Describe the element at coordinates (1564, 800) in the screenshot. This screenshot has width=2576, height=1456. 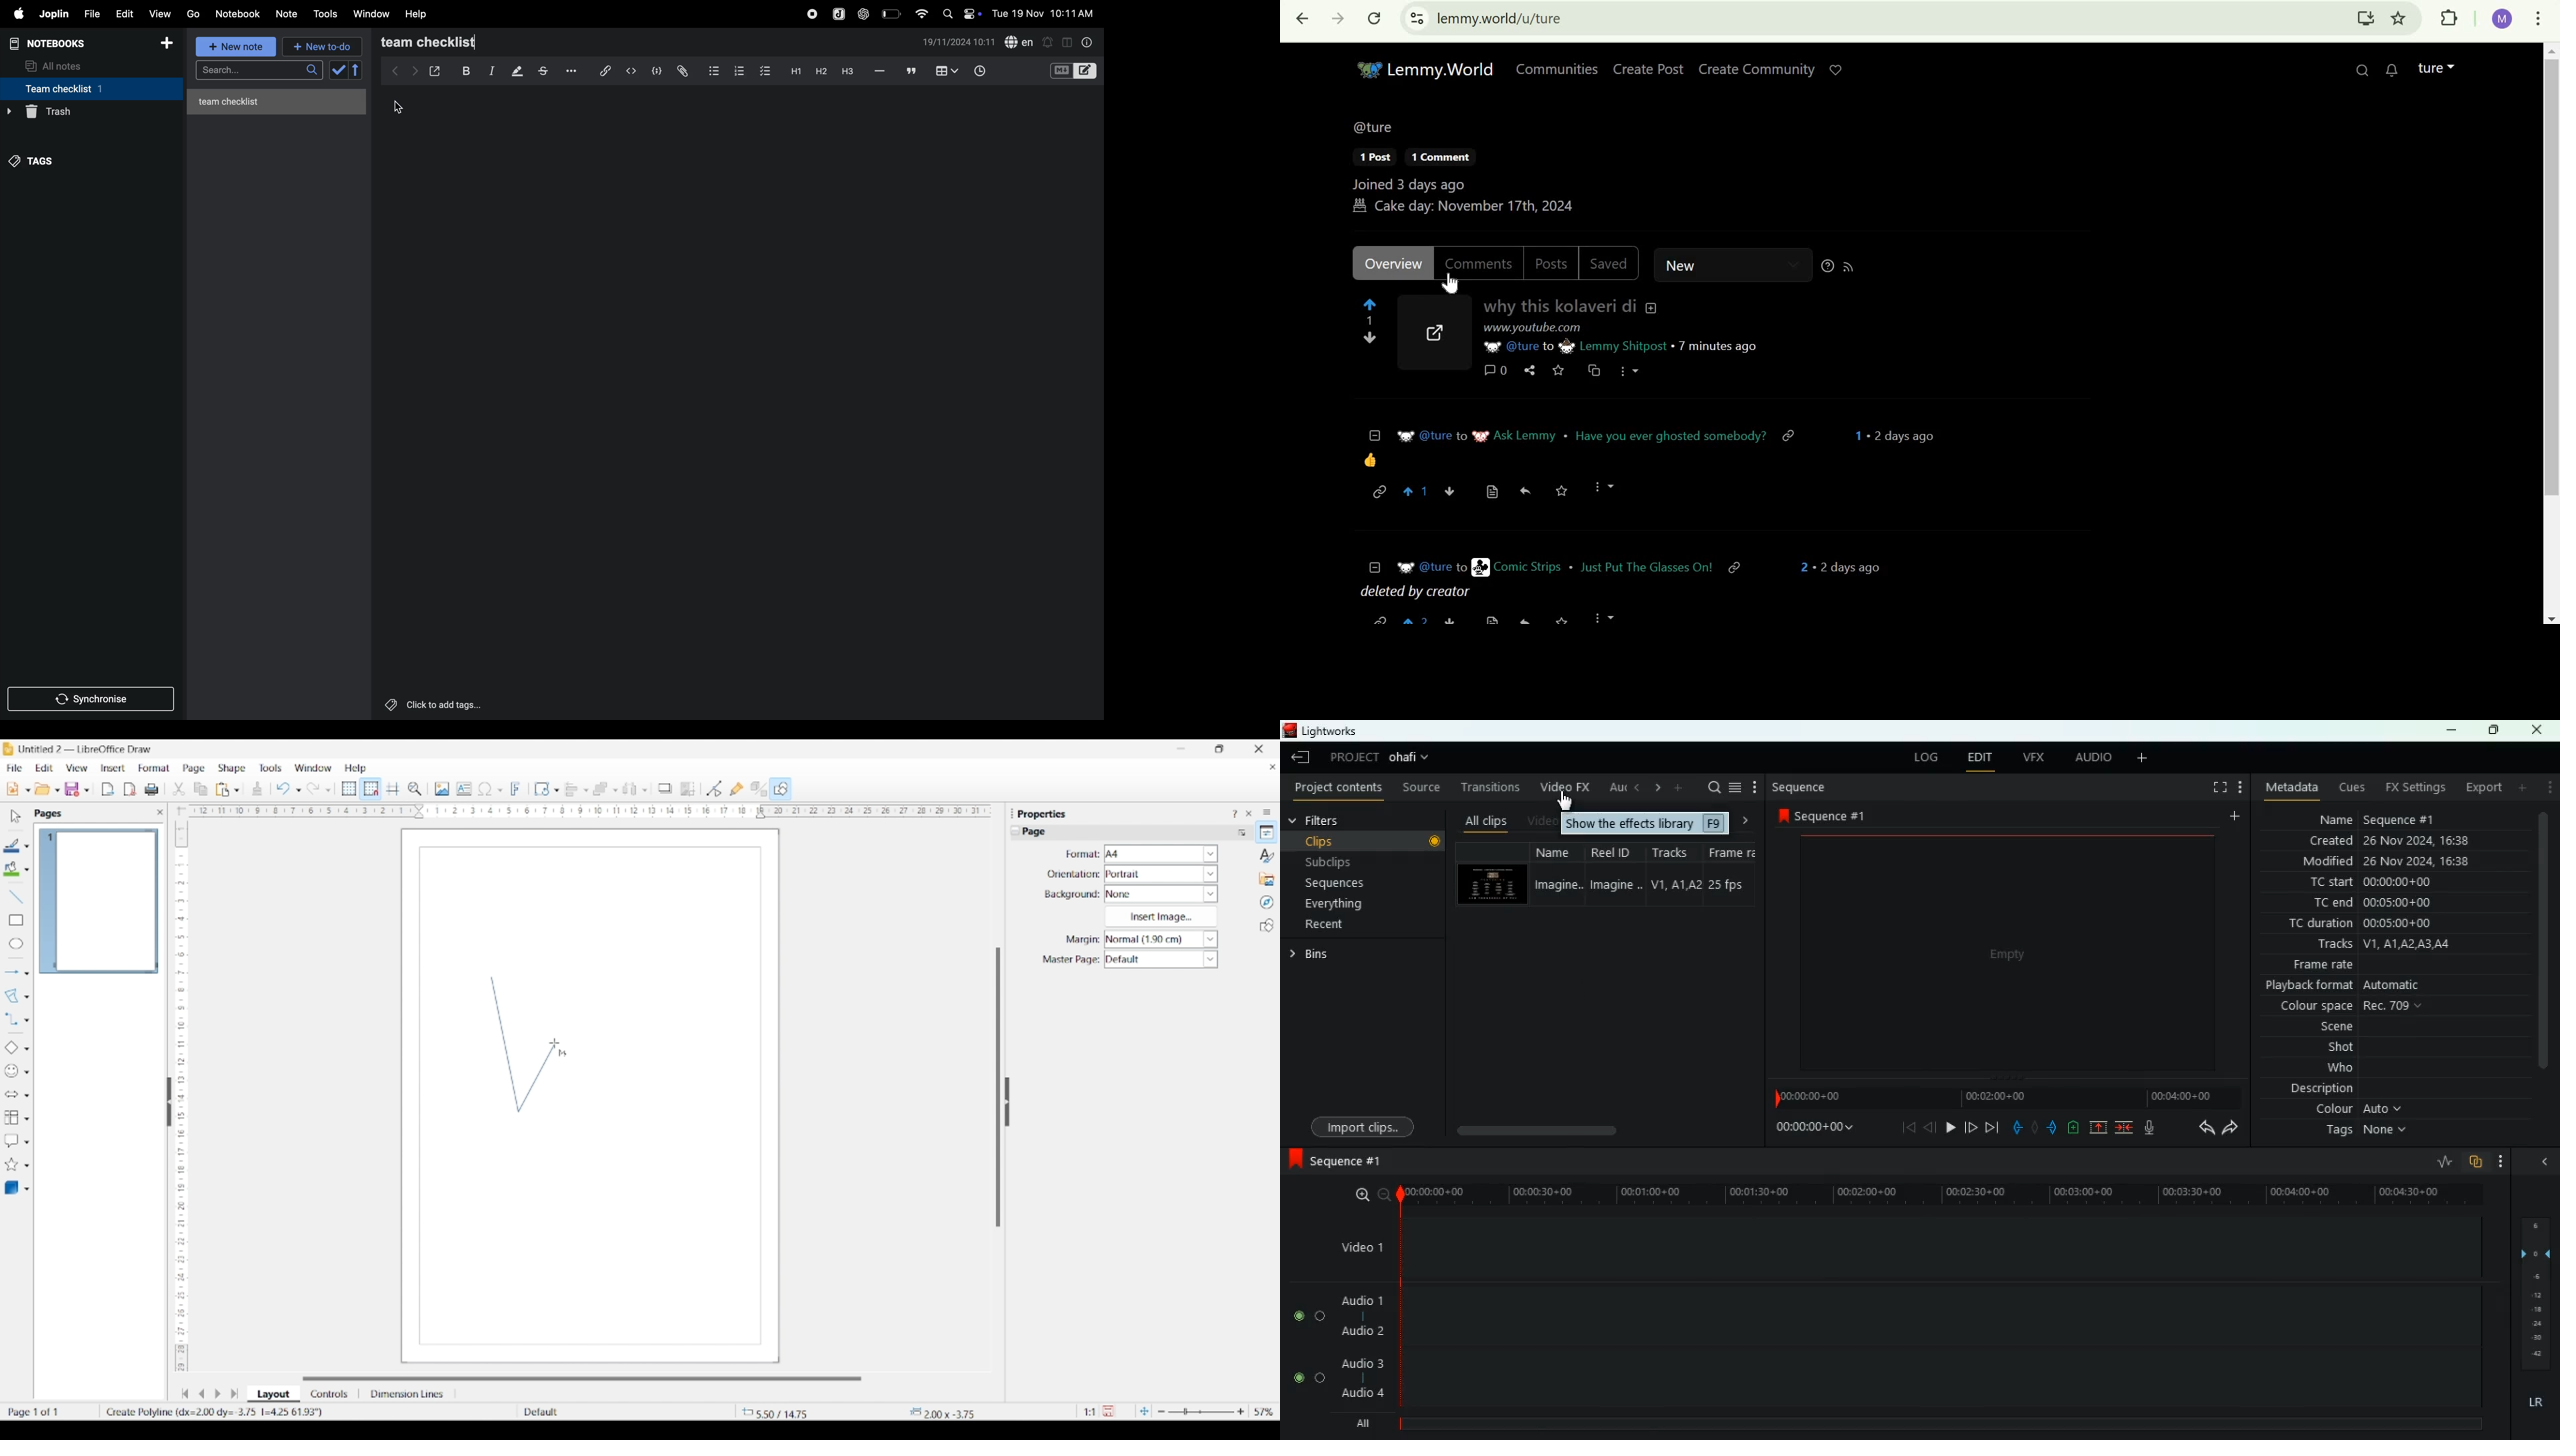
I see `cursor` at that location.